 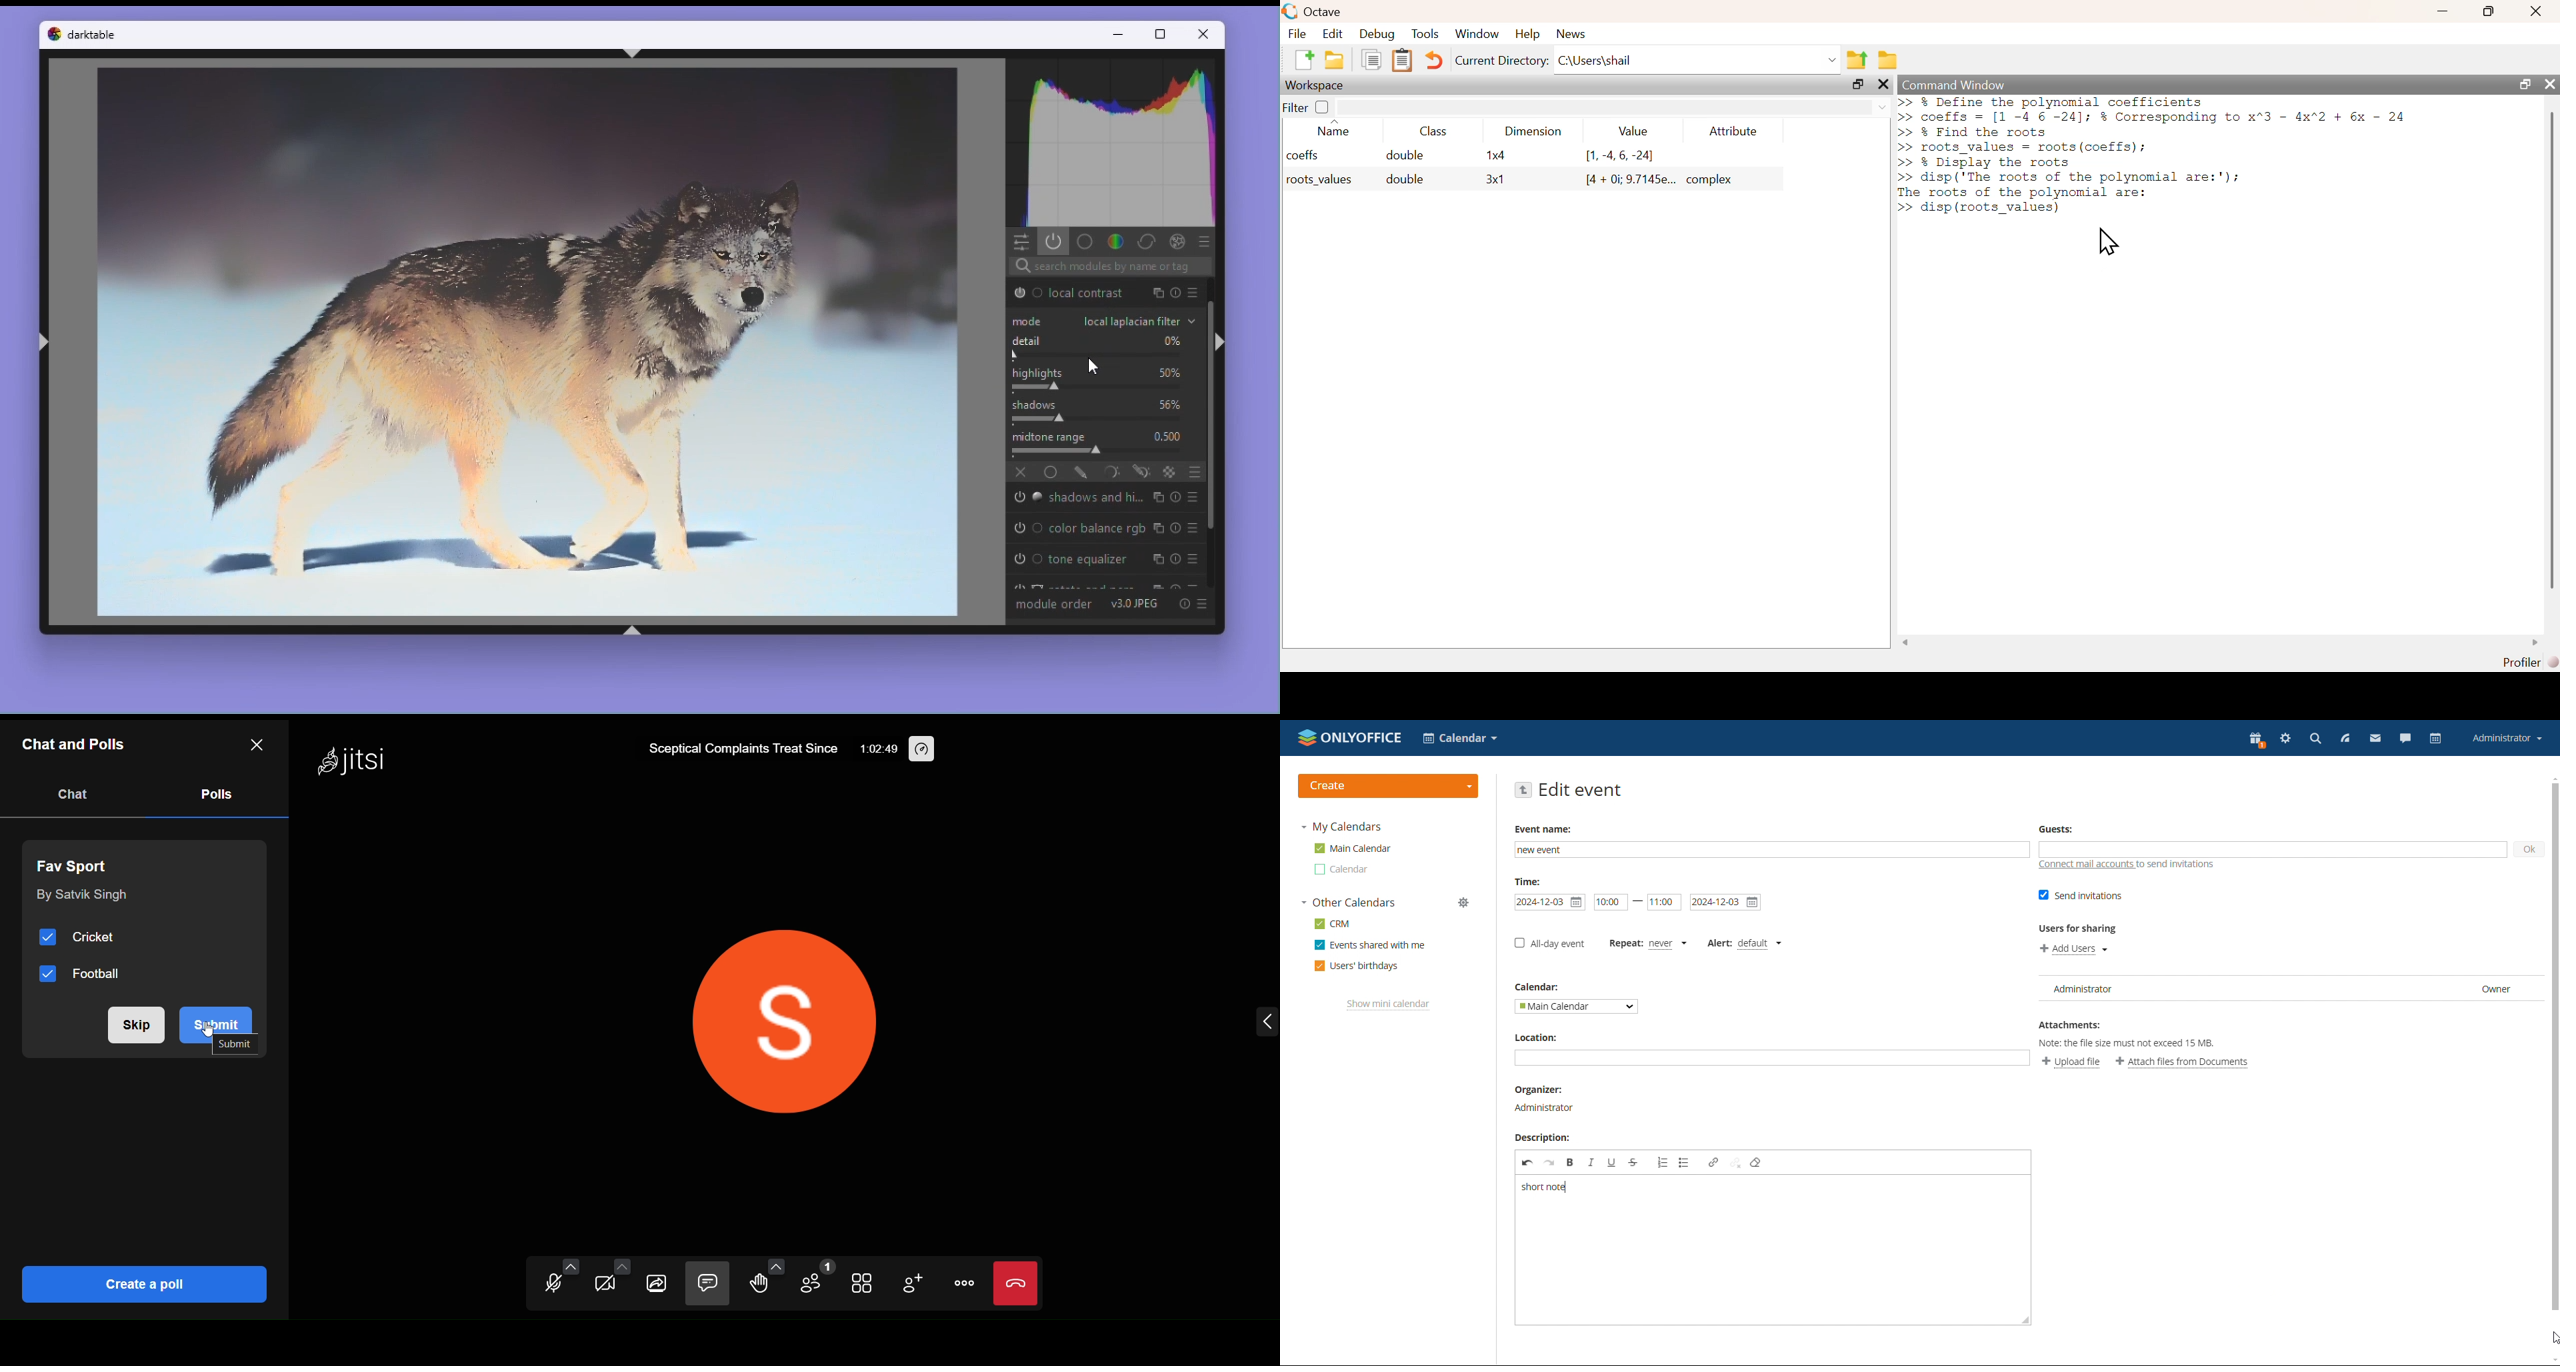 What do you see at coordinates (1087, 562) in the screenshot?
I see `Tone equalizer` at bounding box center [1087, 562].